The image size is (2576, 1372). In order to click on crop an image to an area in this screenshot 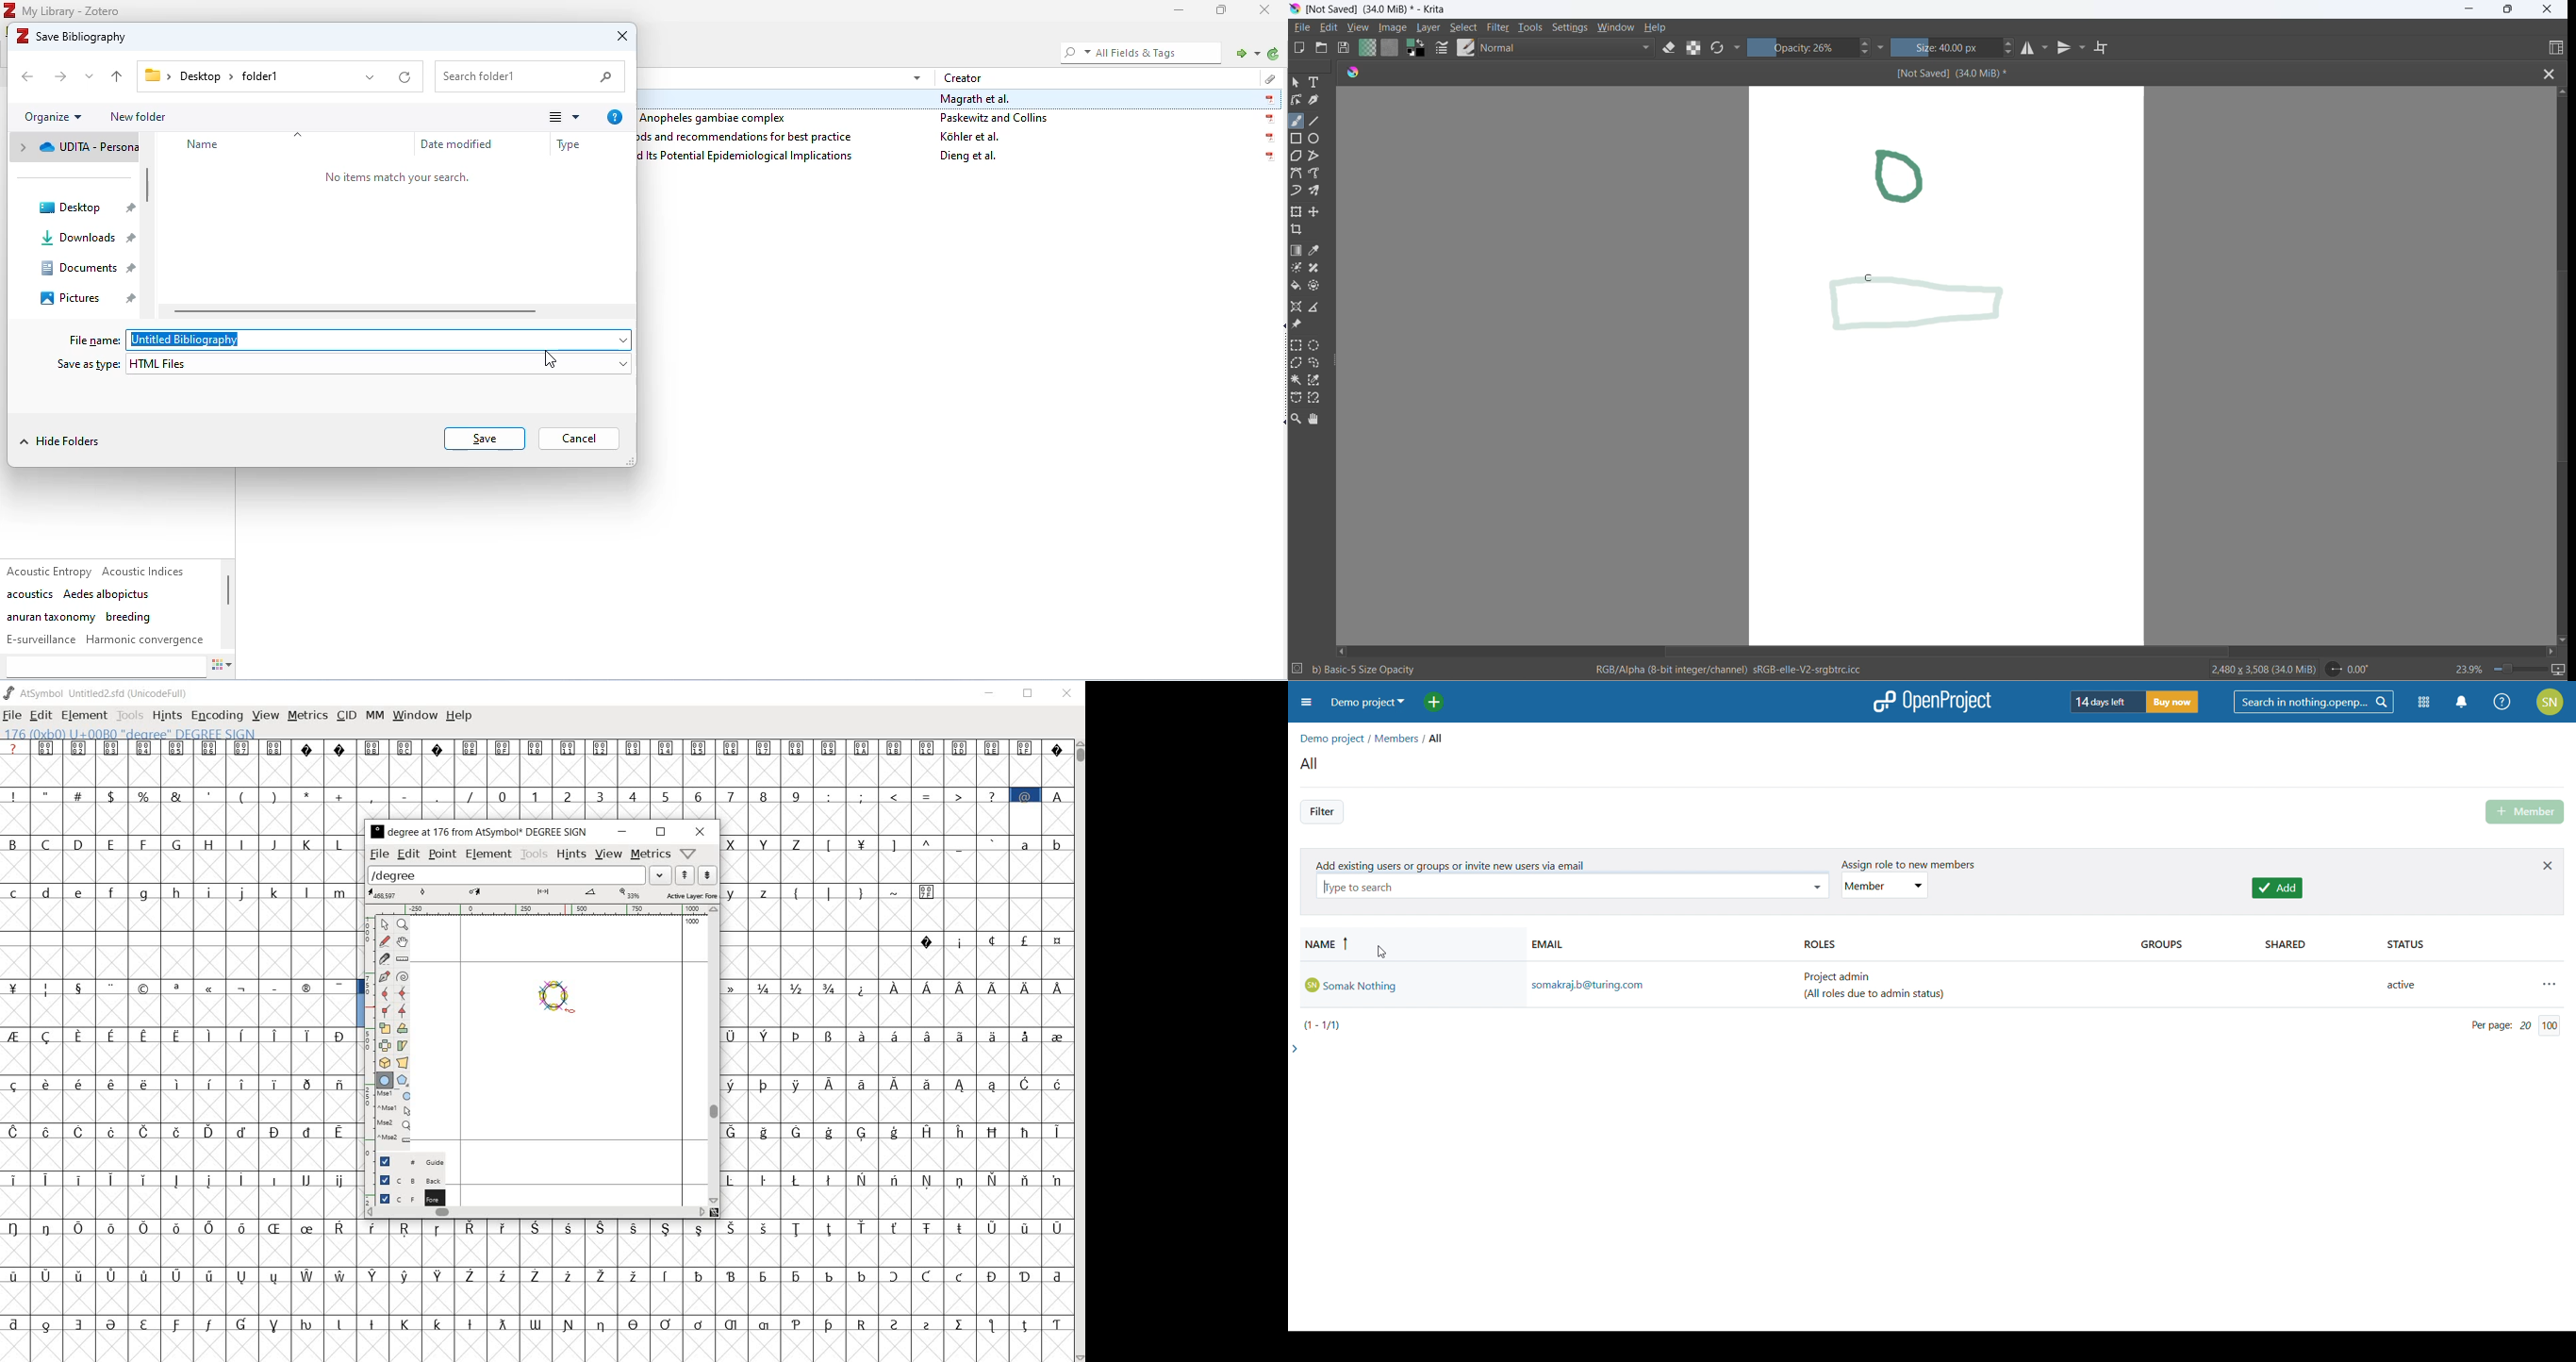, I will do `click(1301, 232)`.